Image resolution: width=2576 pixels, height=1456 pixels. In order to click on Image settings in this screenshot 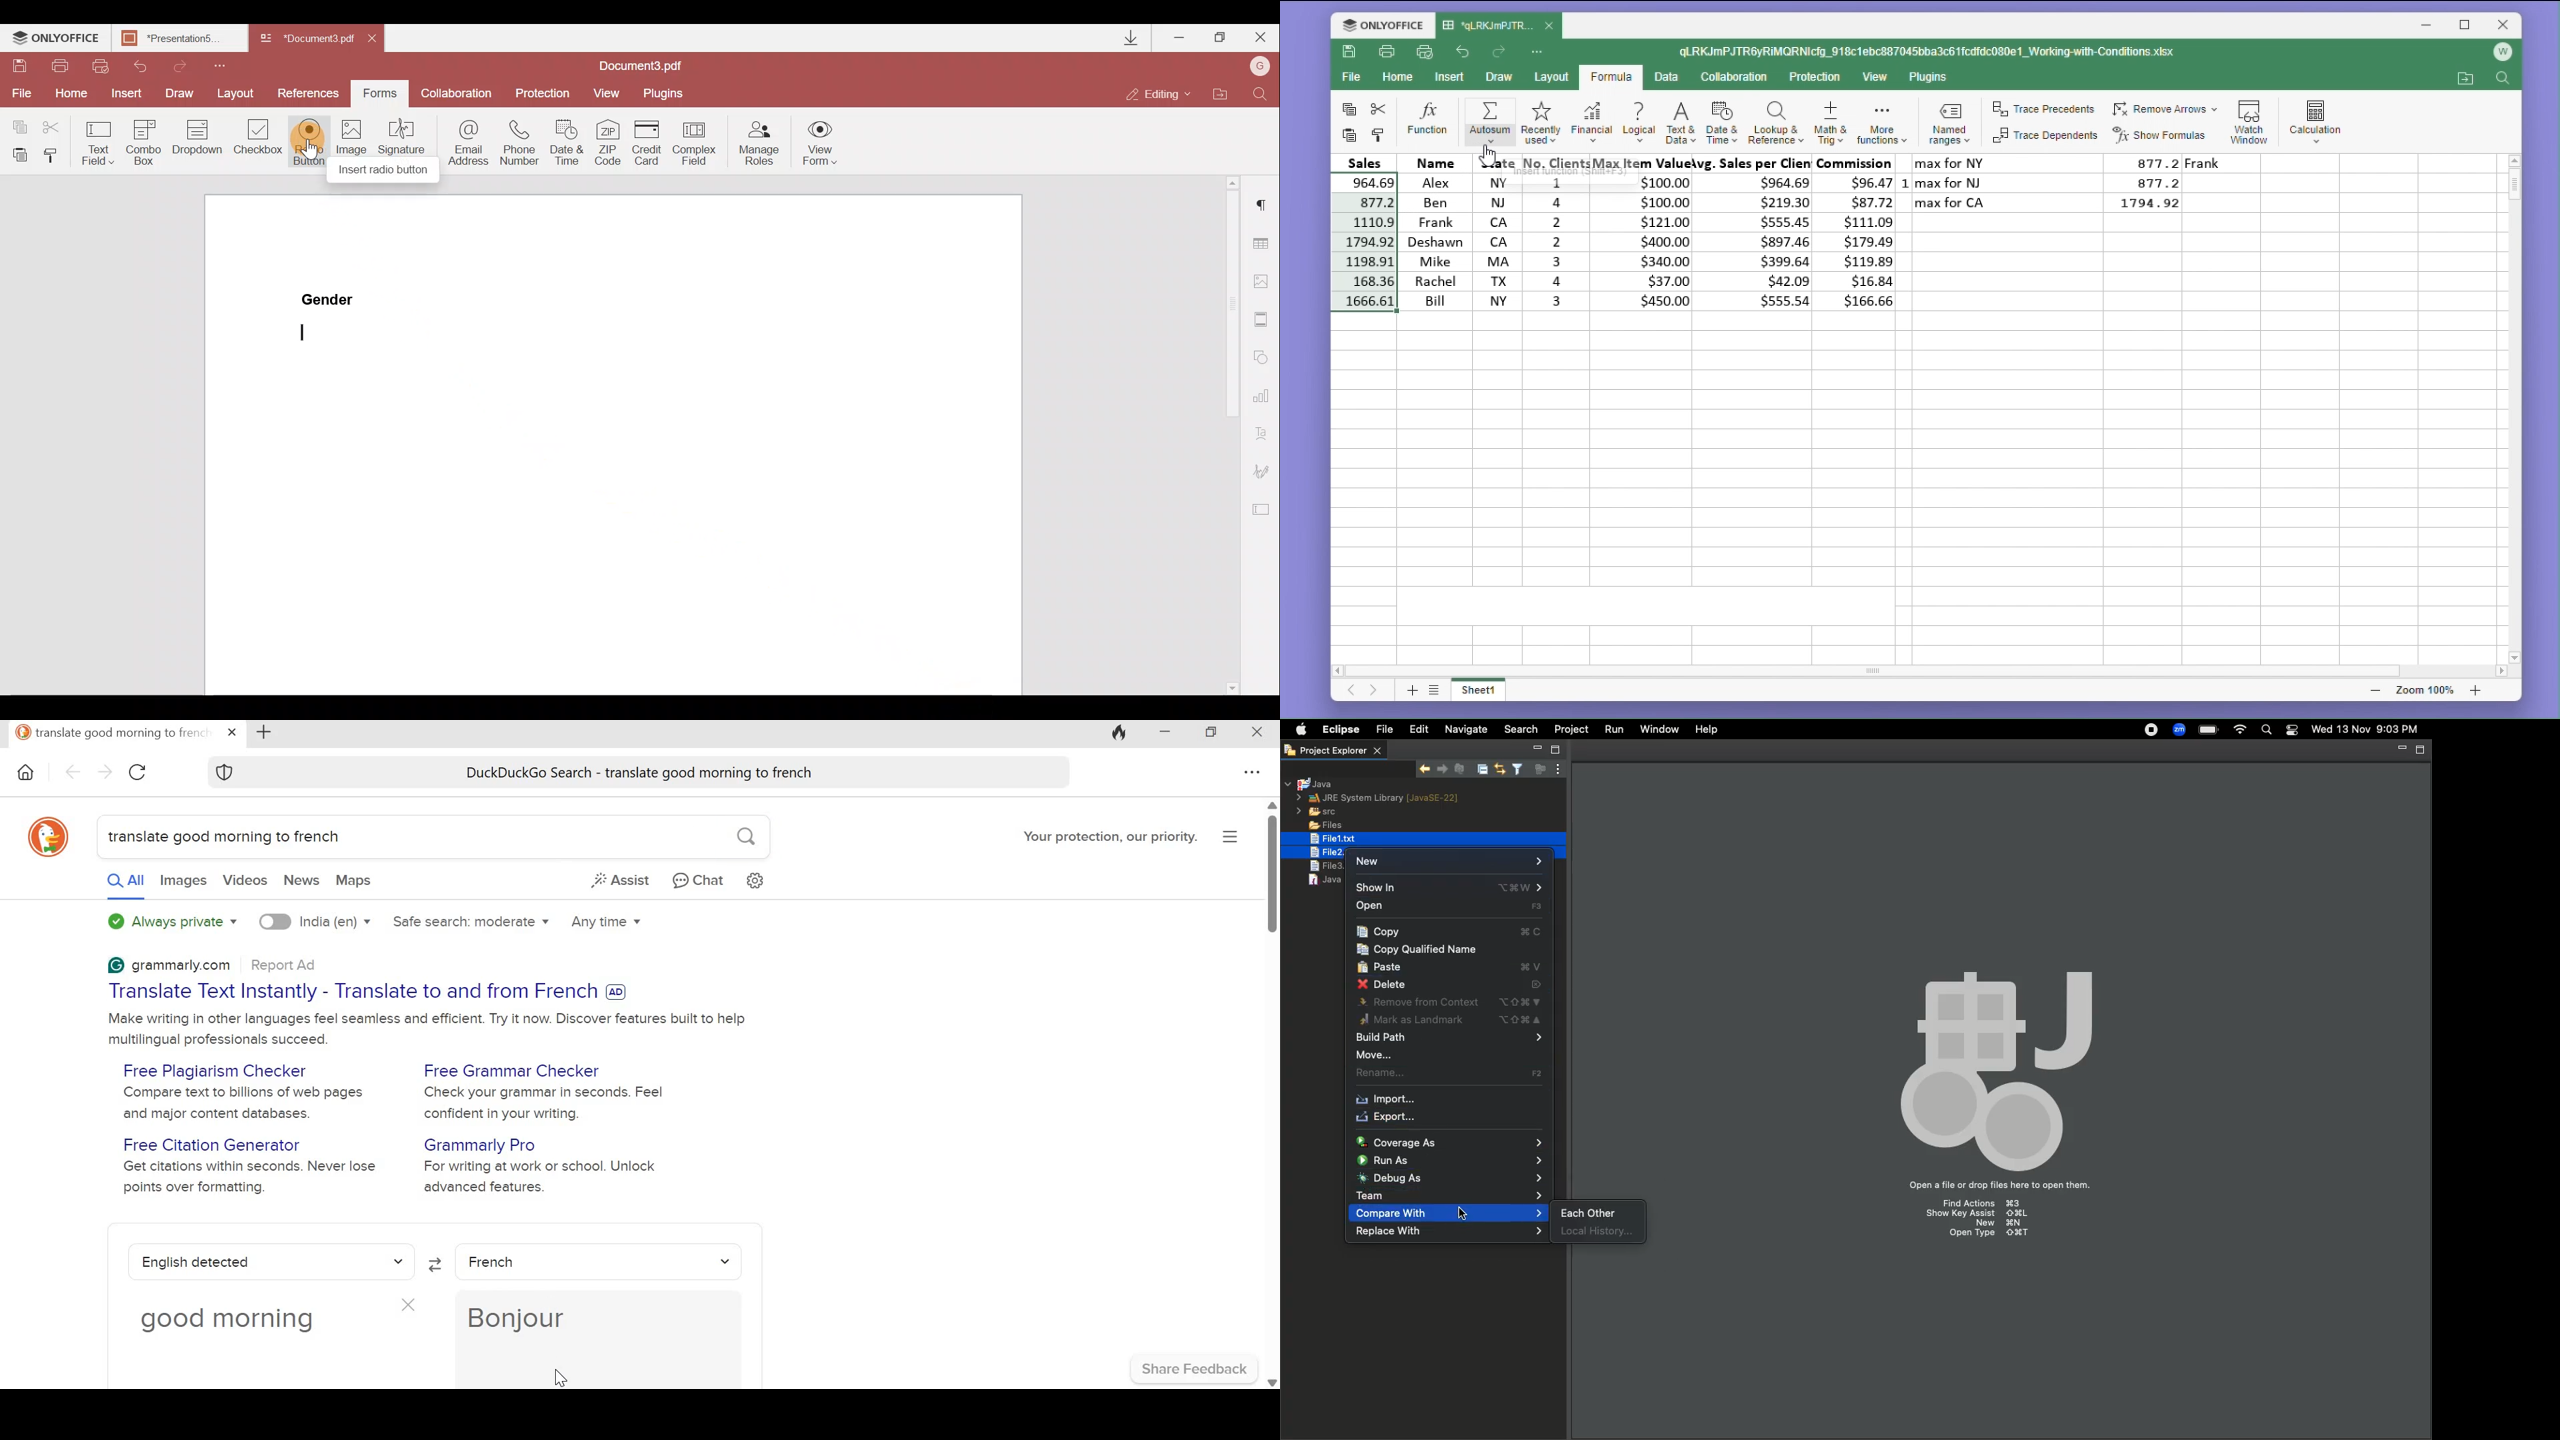, I will do `click(1267, 282)`.